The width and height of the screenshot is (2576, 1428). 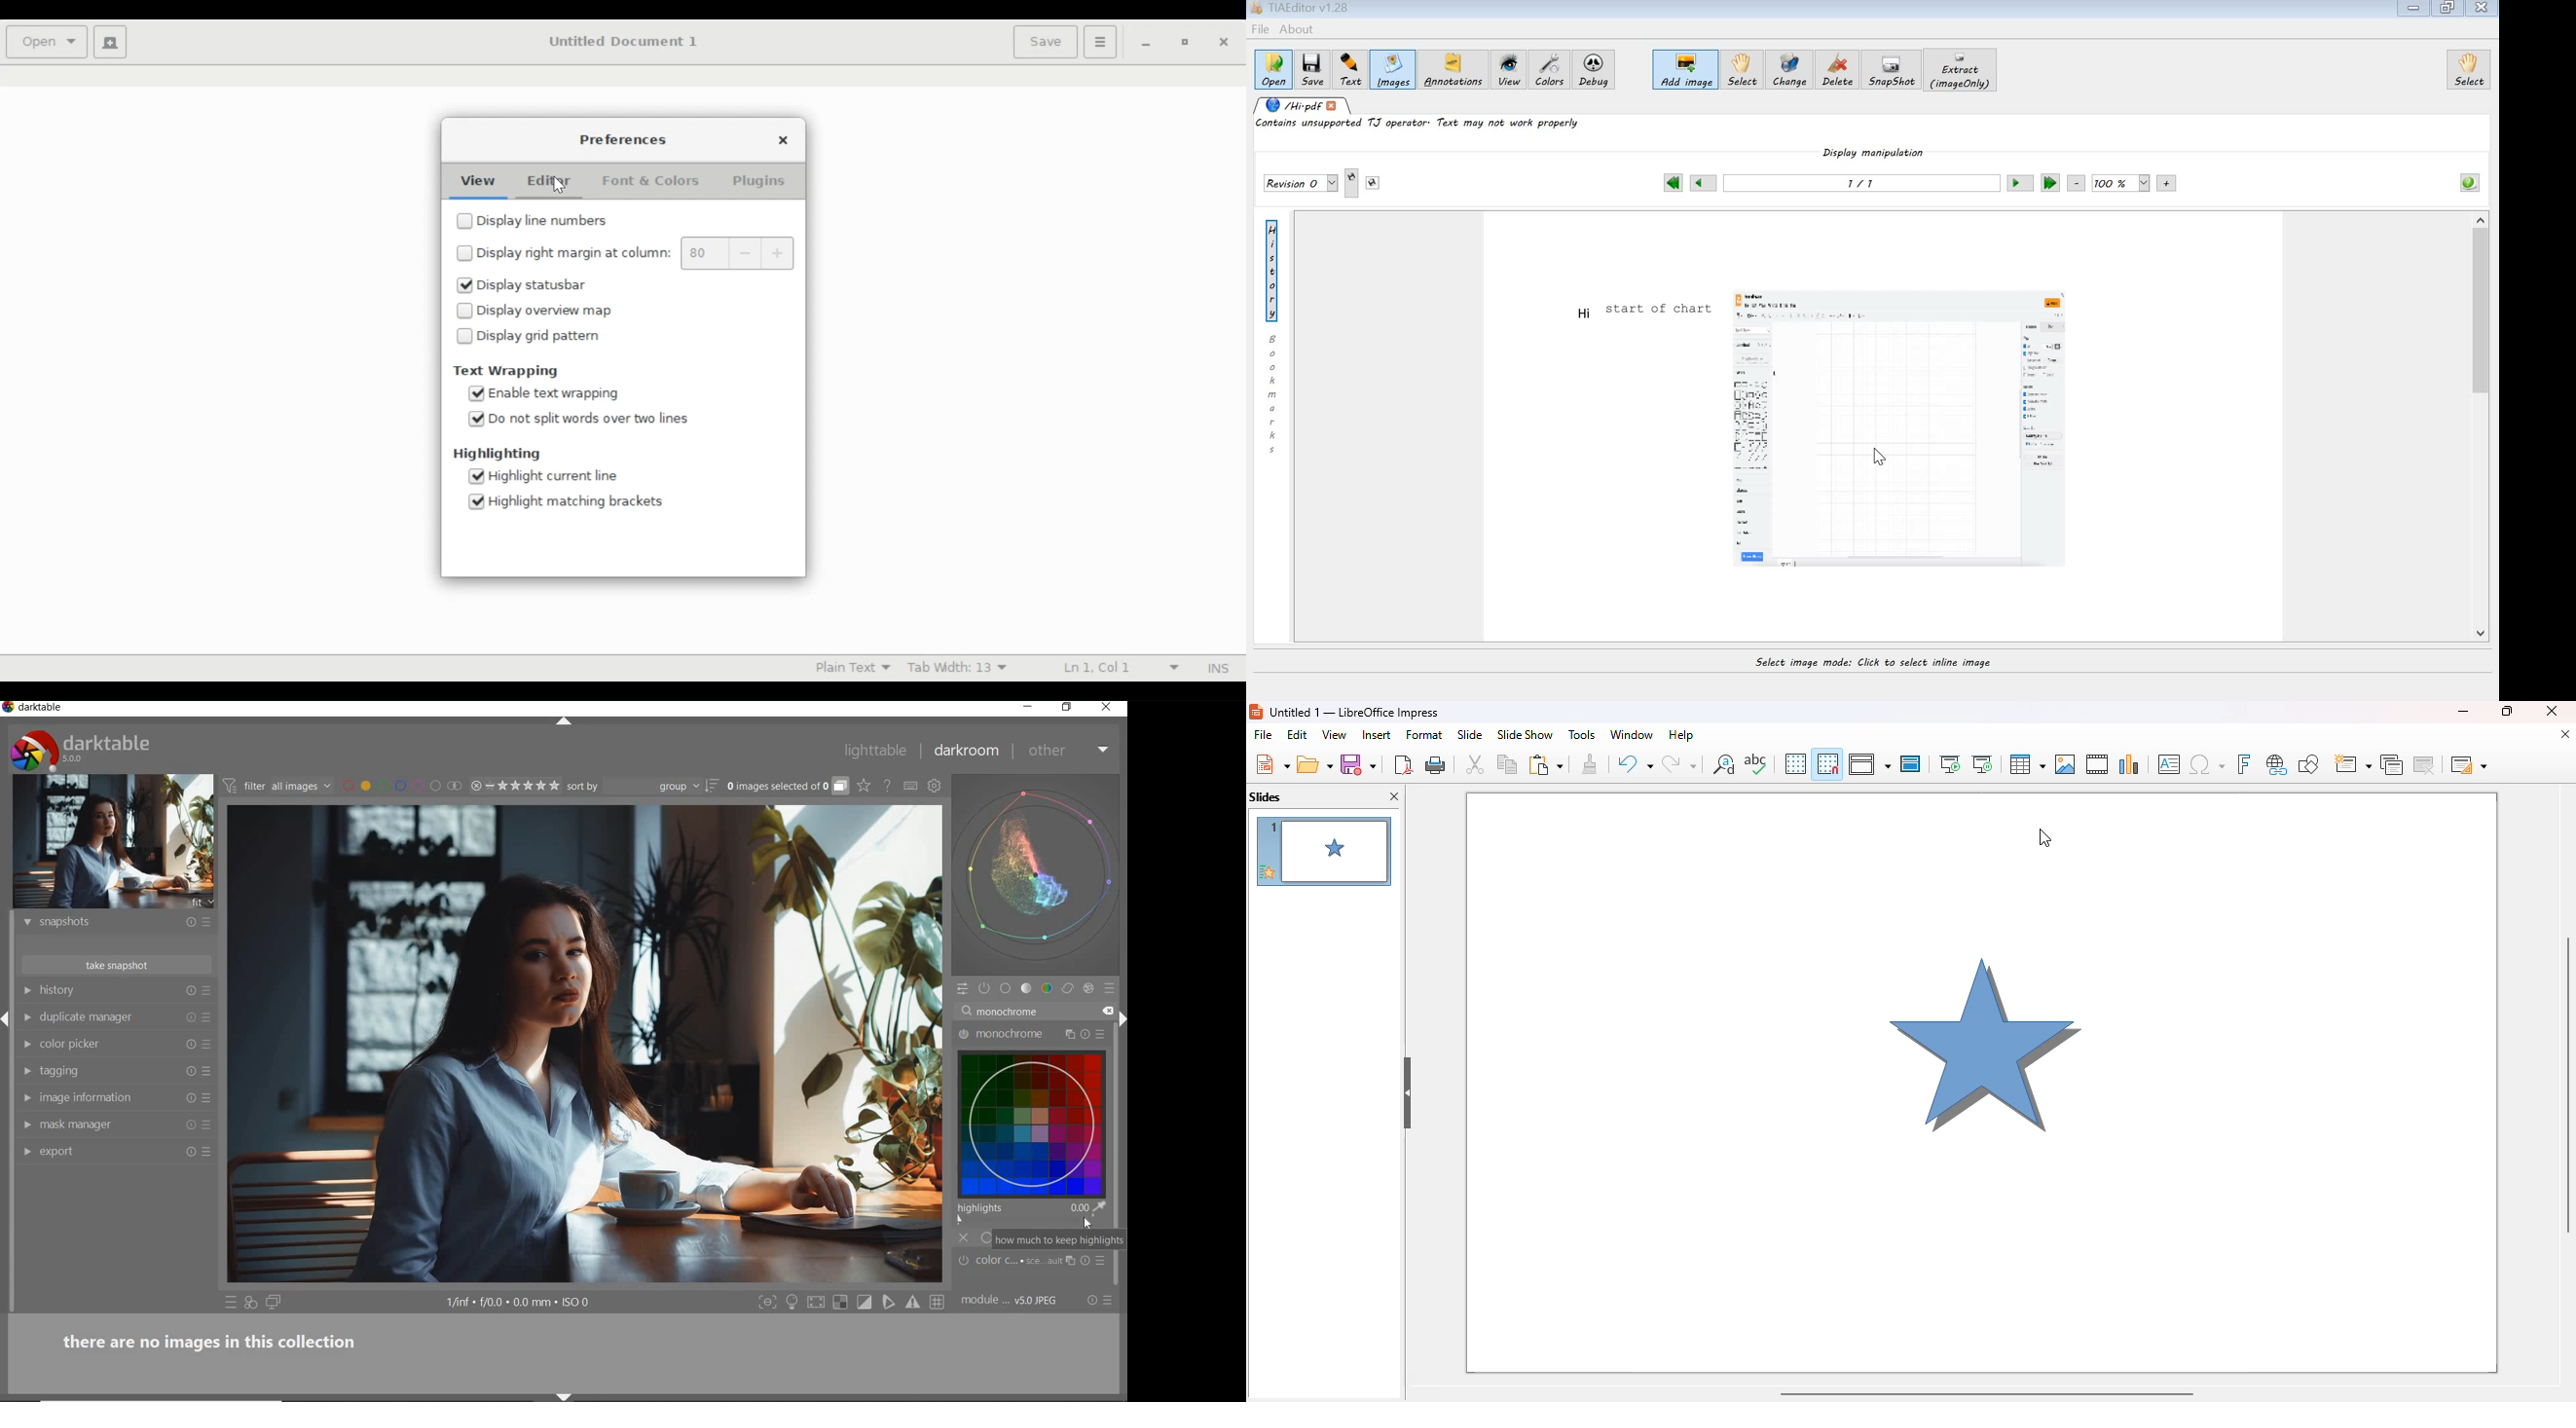 What do you see at coordinates (1266, 796) in the screenshot?
I see `slides` at bounding box center [1266, 796].